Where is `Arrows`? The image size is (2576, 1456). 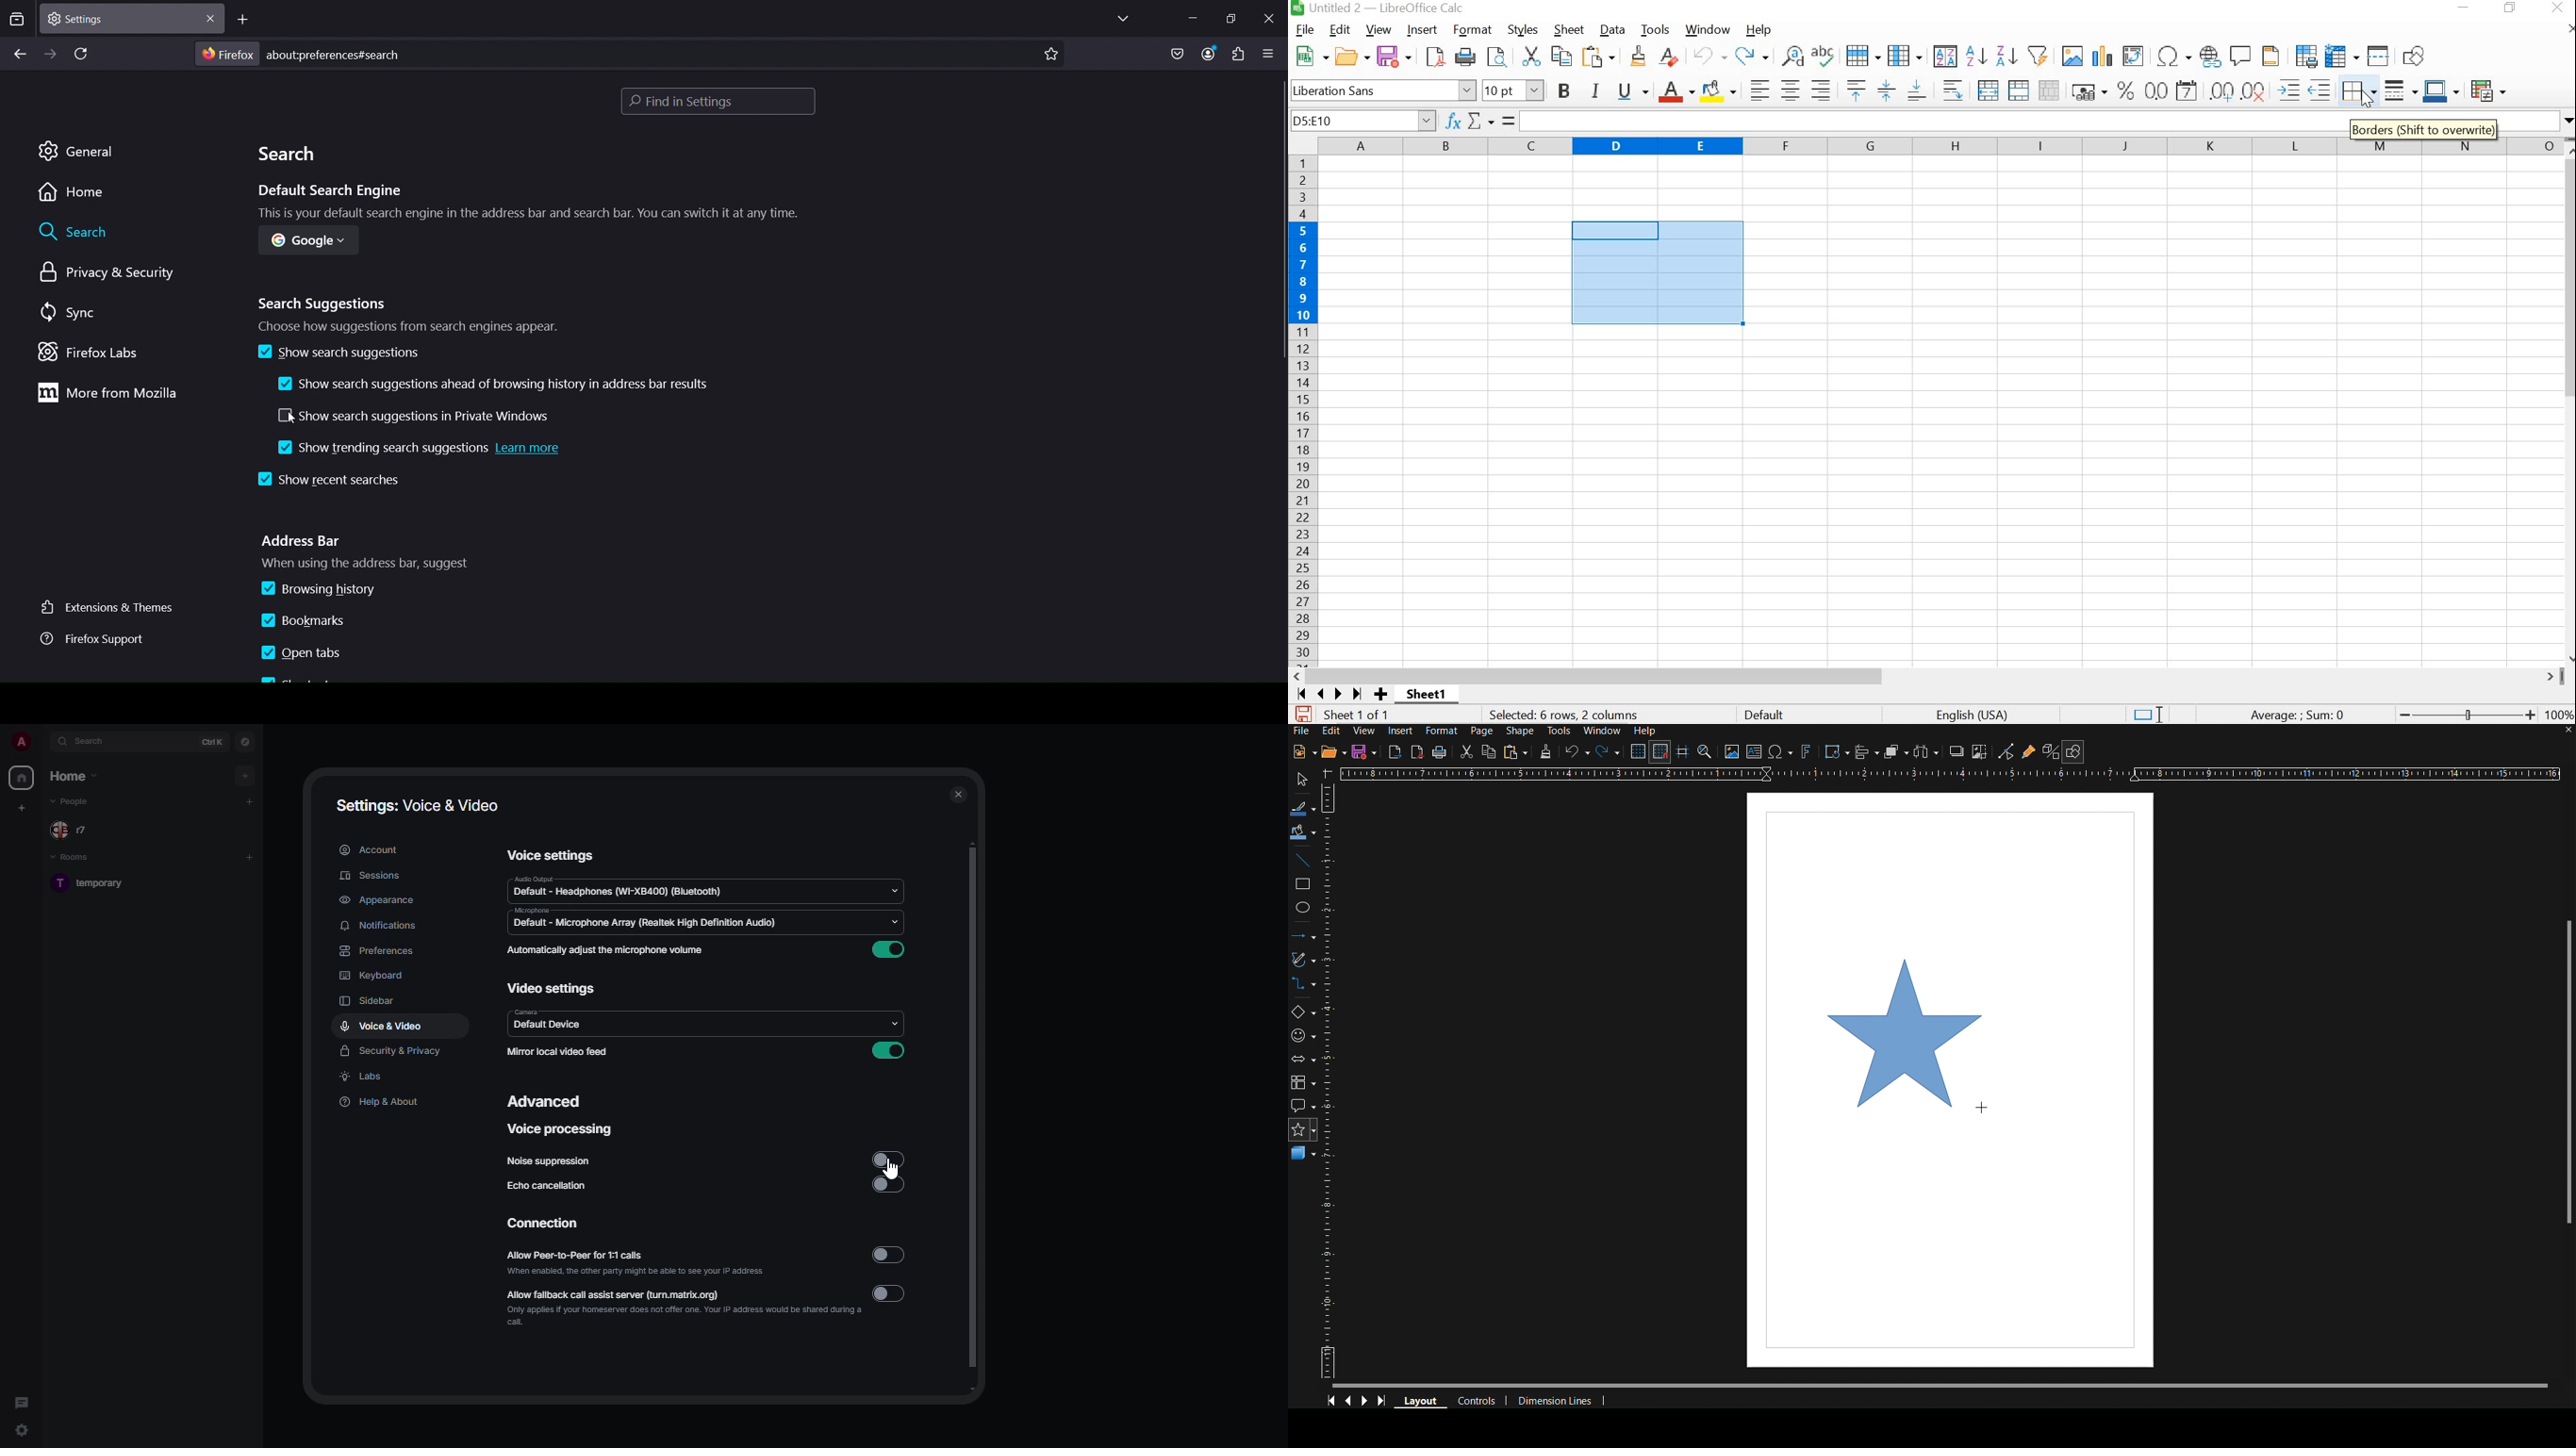 Arrows is located at coordinates (1305, 940).